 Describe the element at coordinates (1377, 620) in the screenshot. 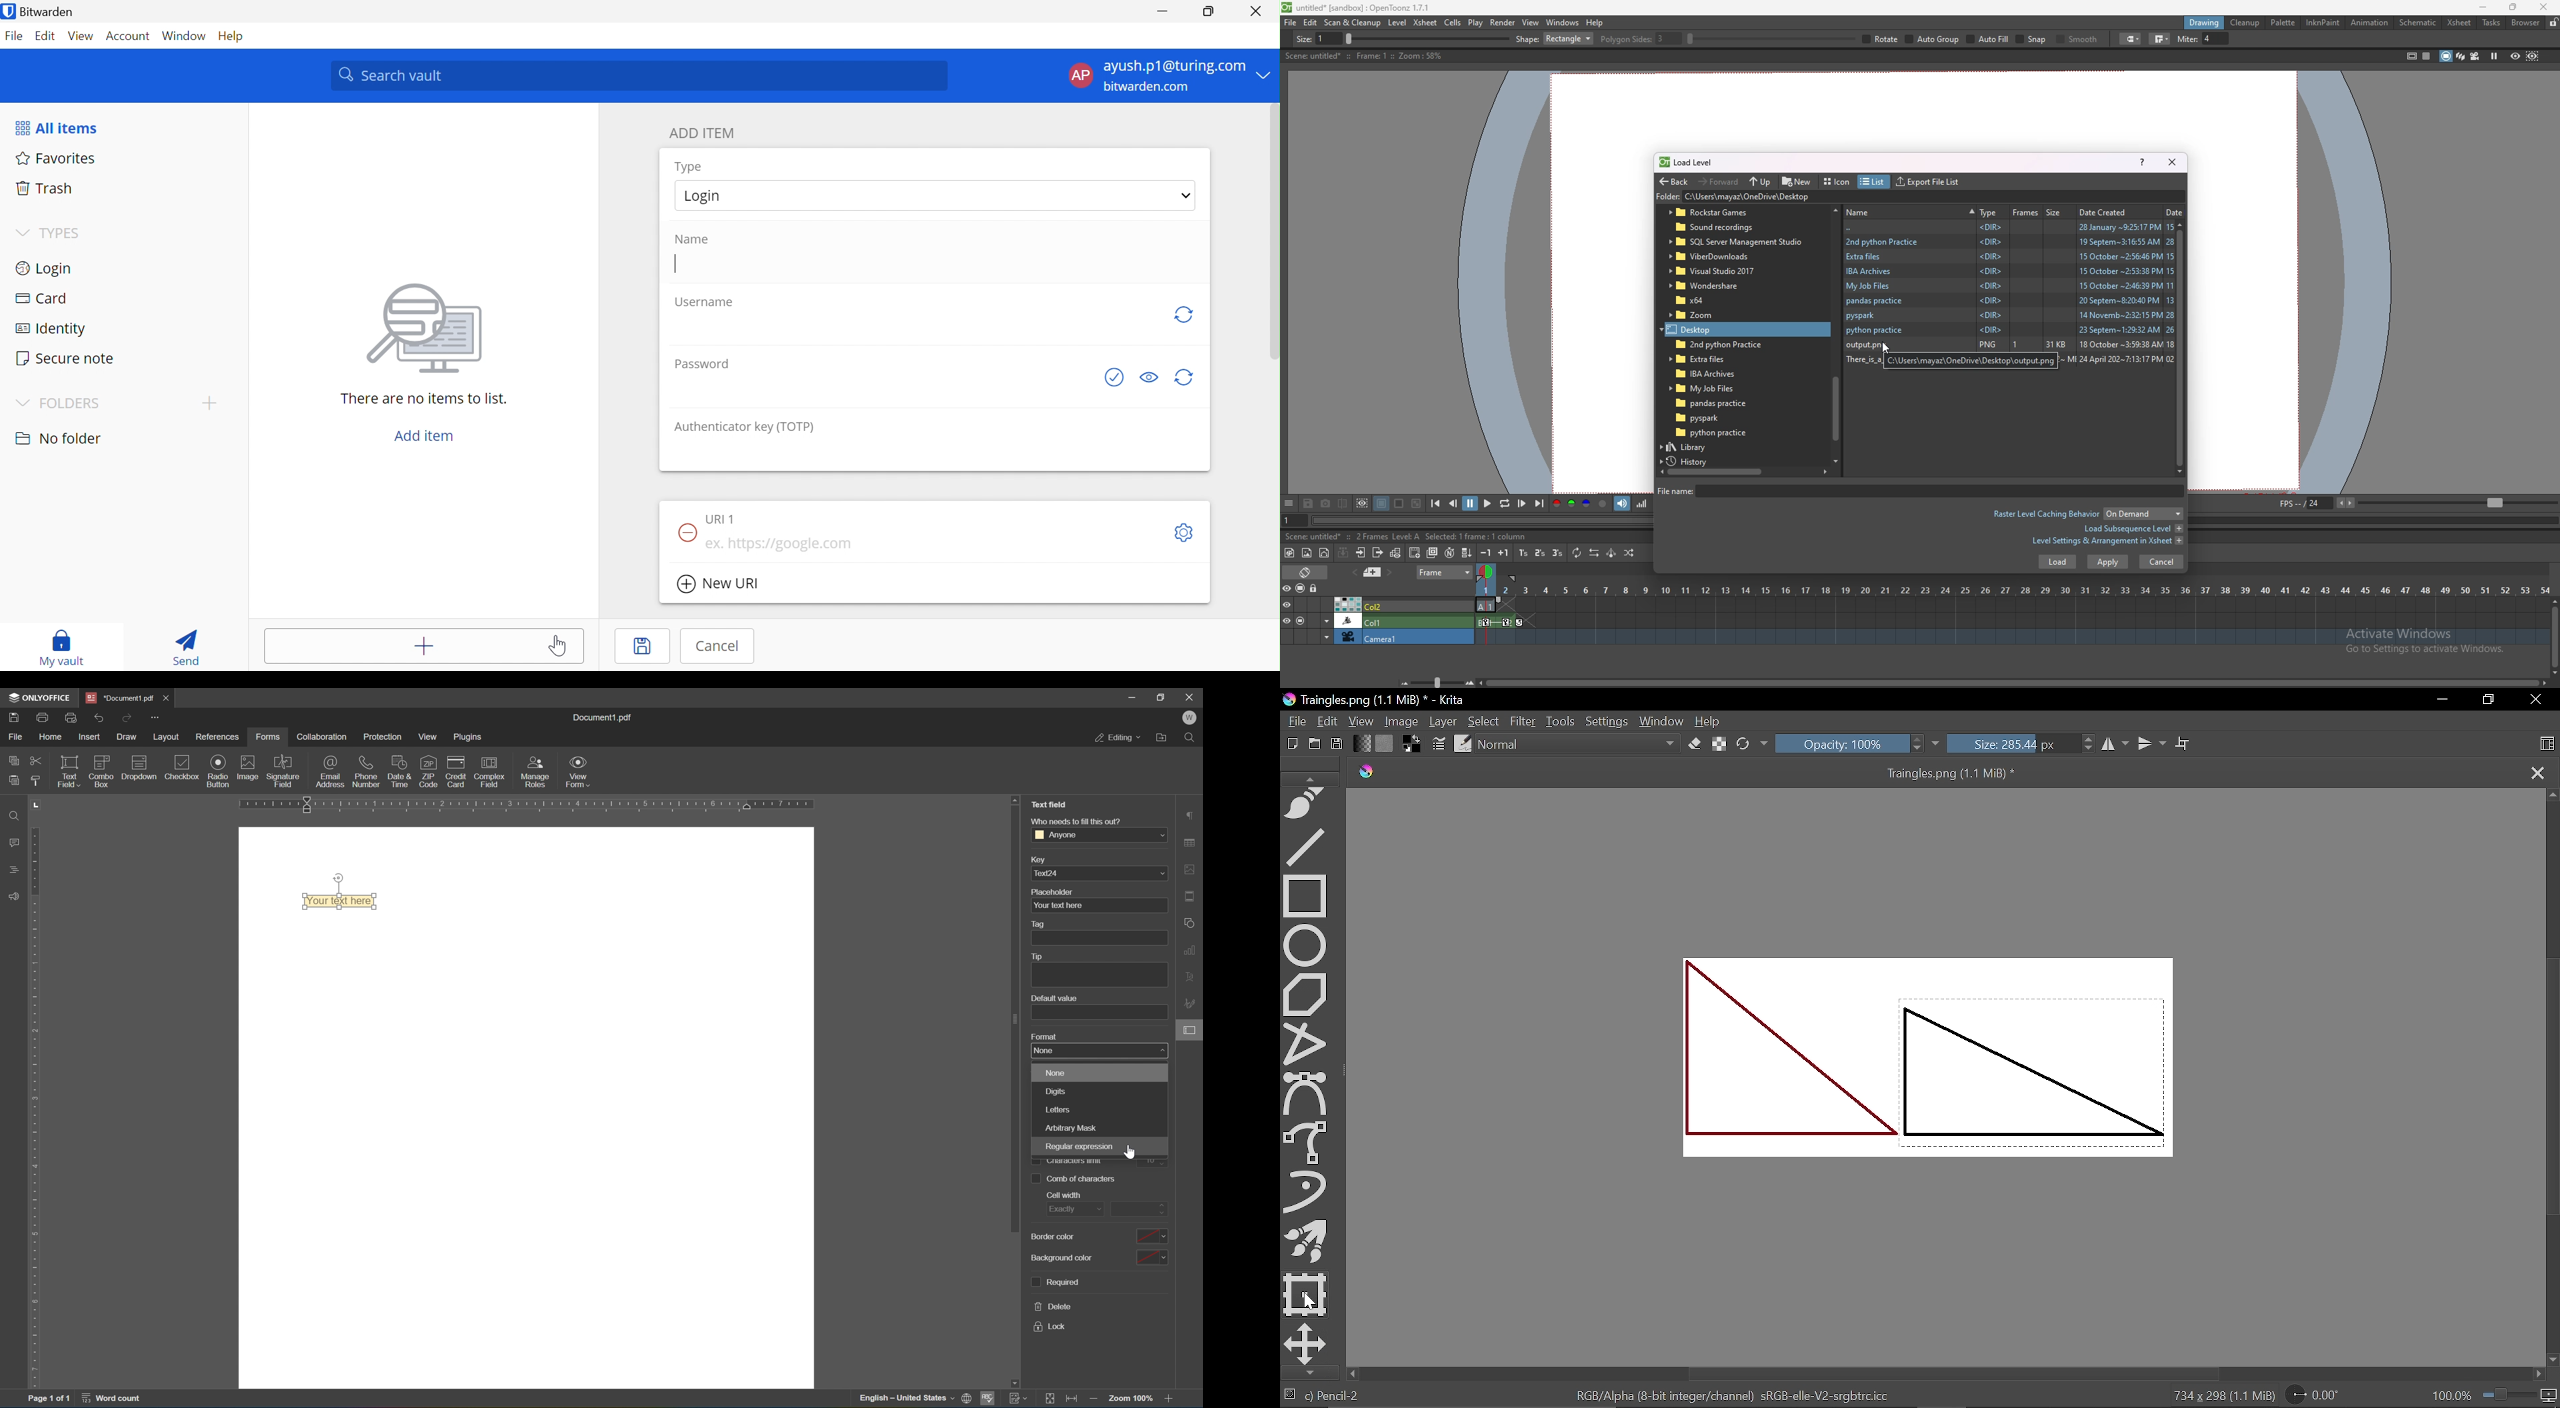

I see `column 1` at that location.